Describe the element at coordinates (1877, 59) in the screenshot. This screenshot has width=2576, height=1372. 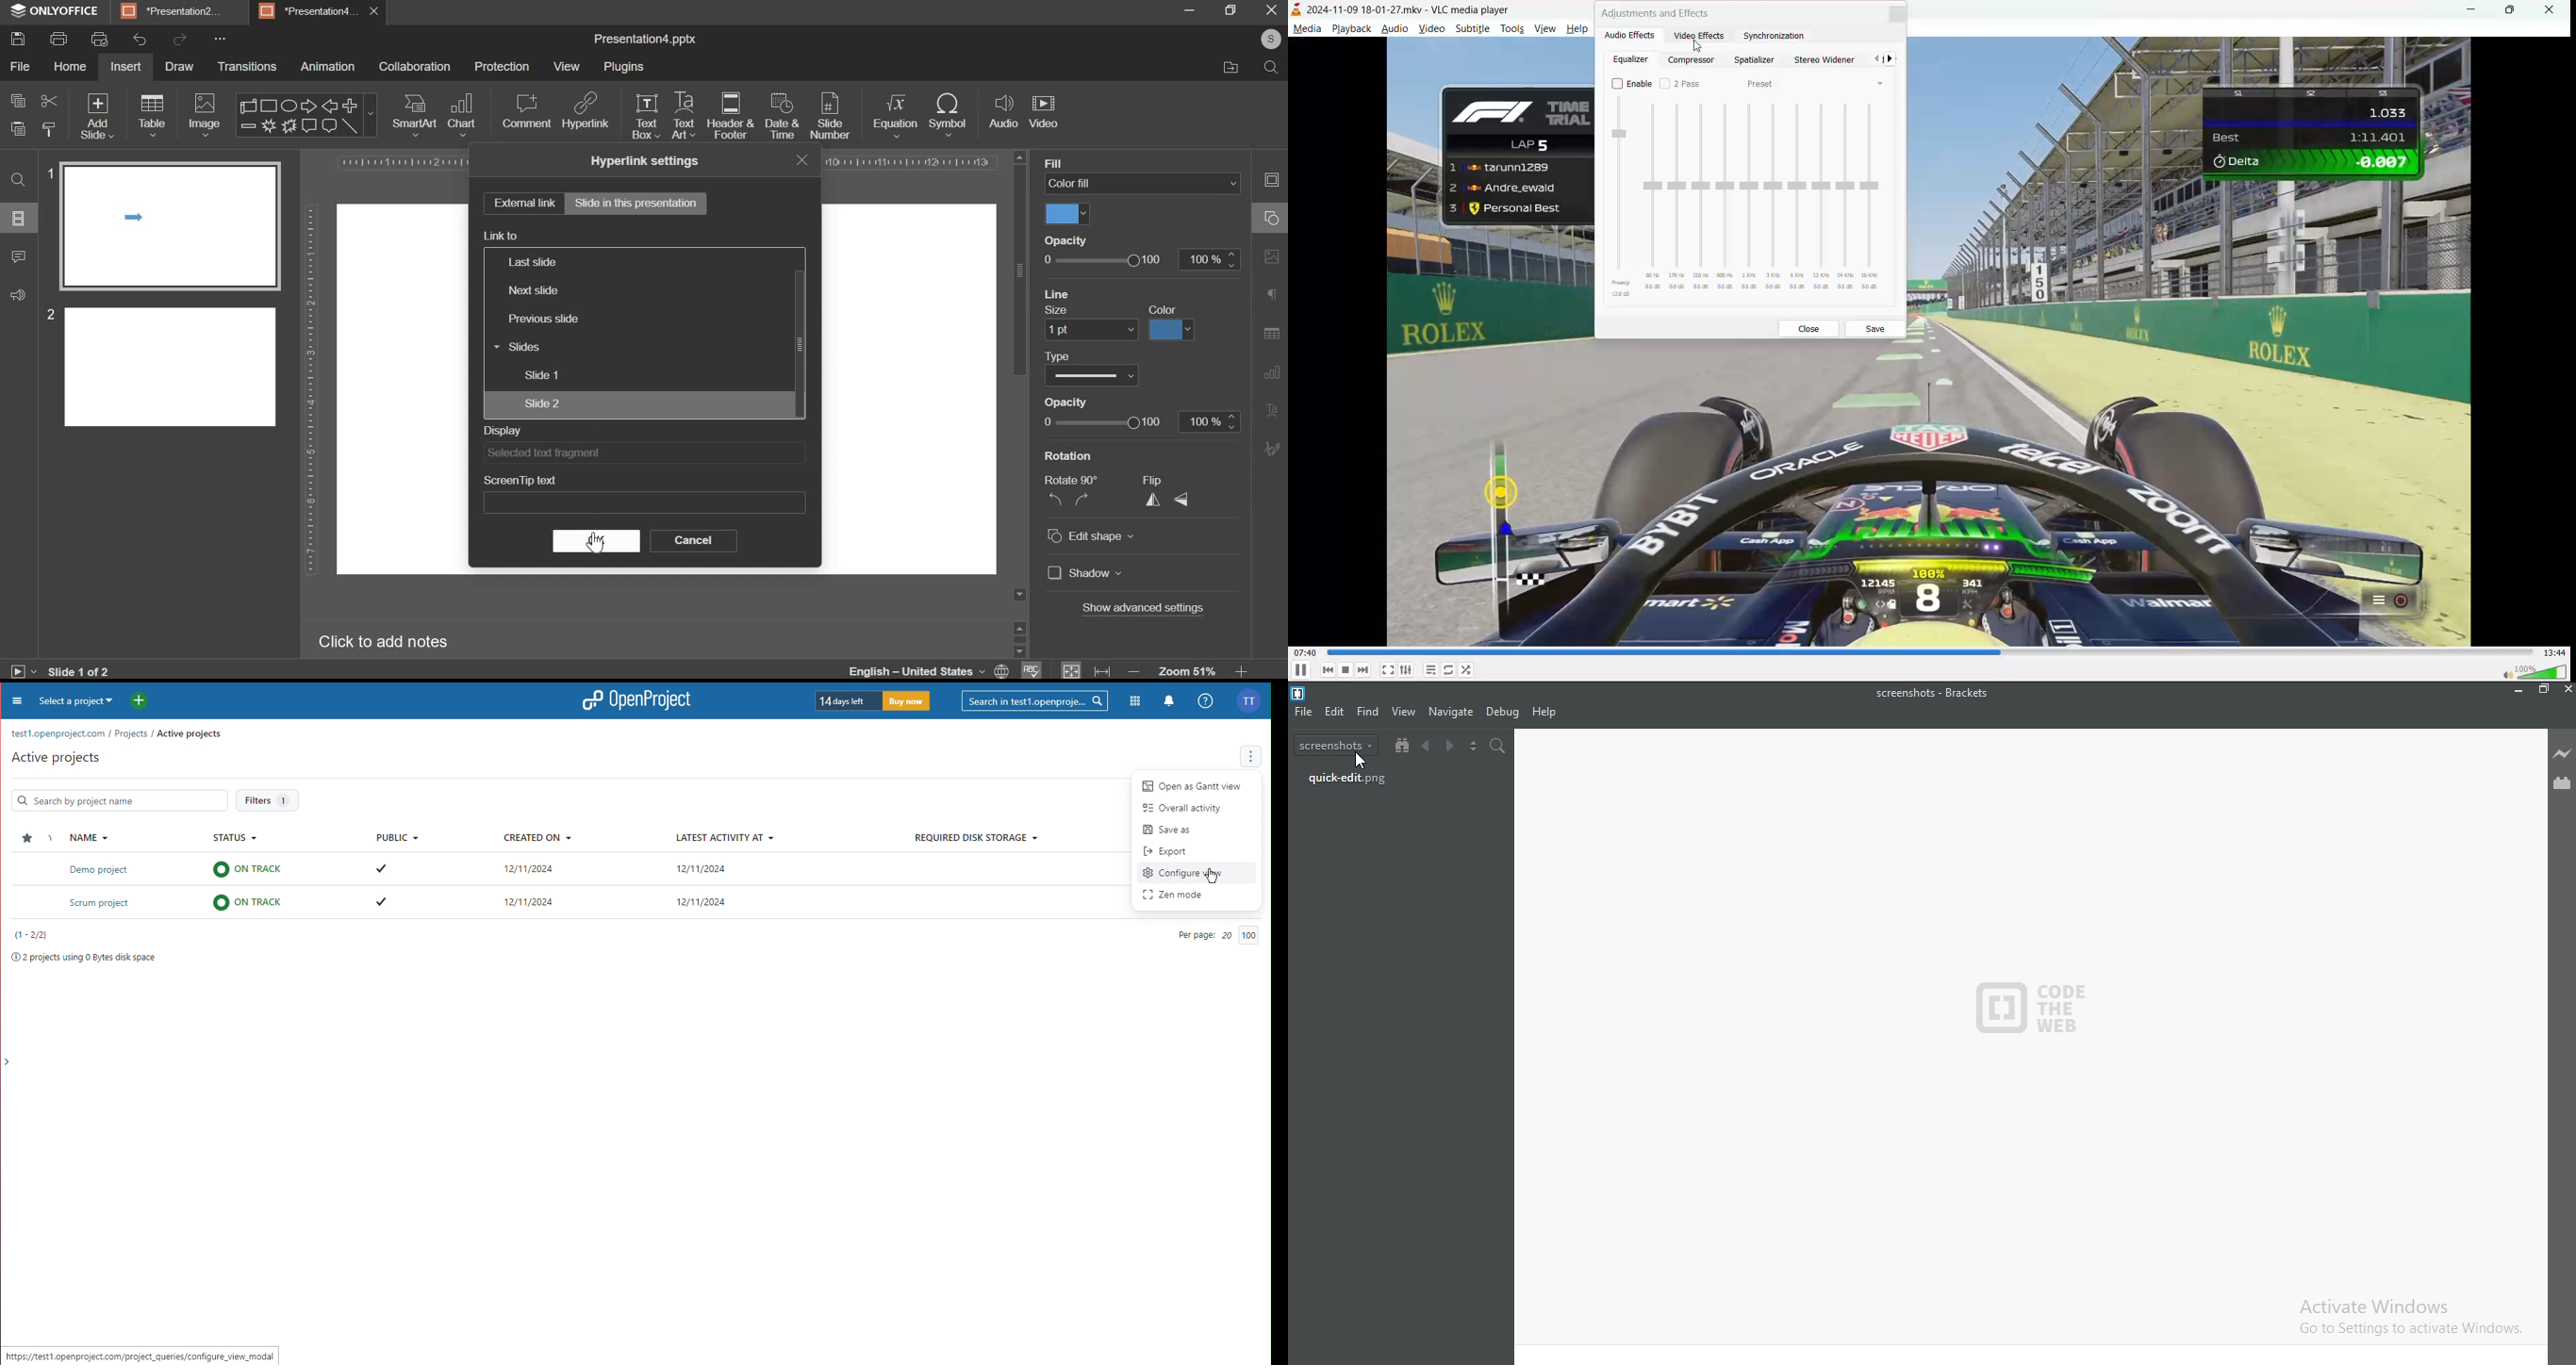
I see `previous` at that location.